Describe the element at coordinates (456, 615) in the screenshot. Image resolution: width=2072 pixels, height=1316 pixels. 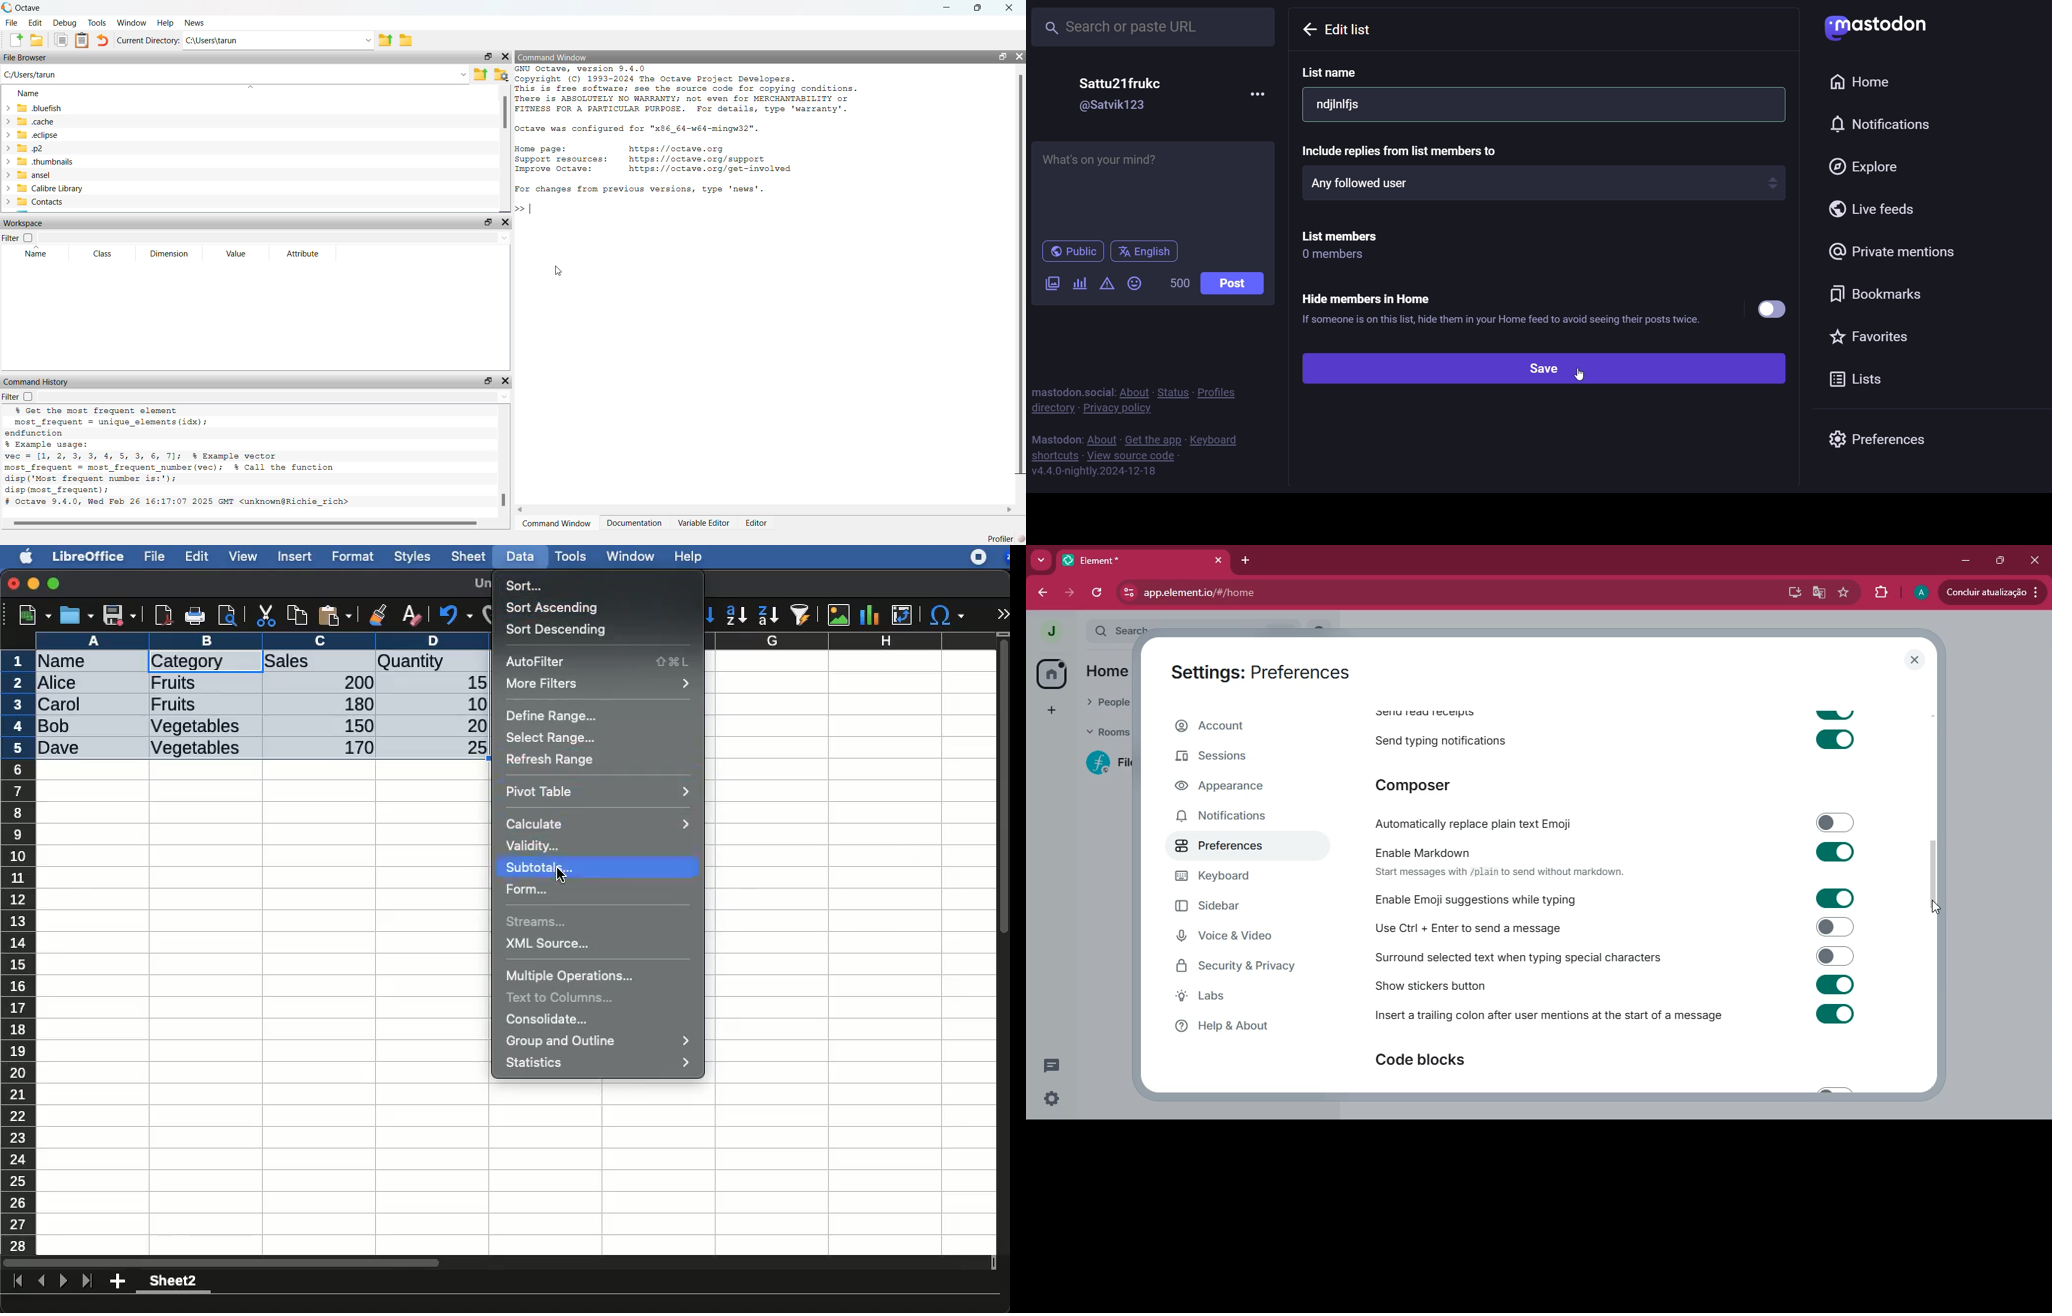
I see `undo` at that location.